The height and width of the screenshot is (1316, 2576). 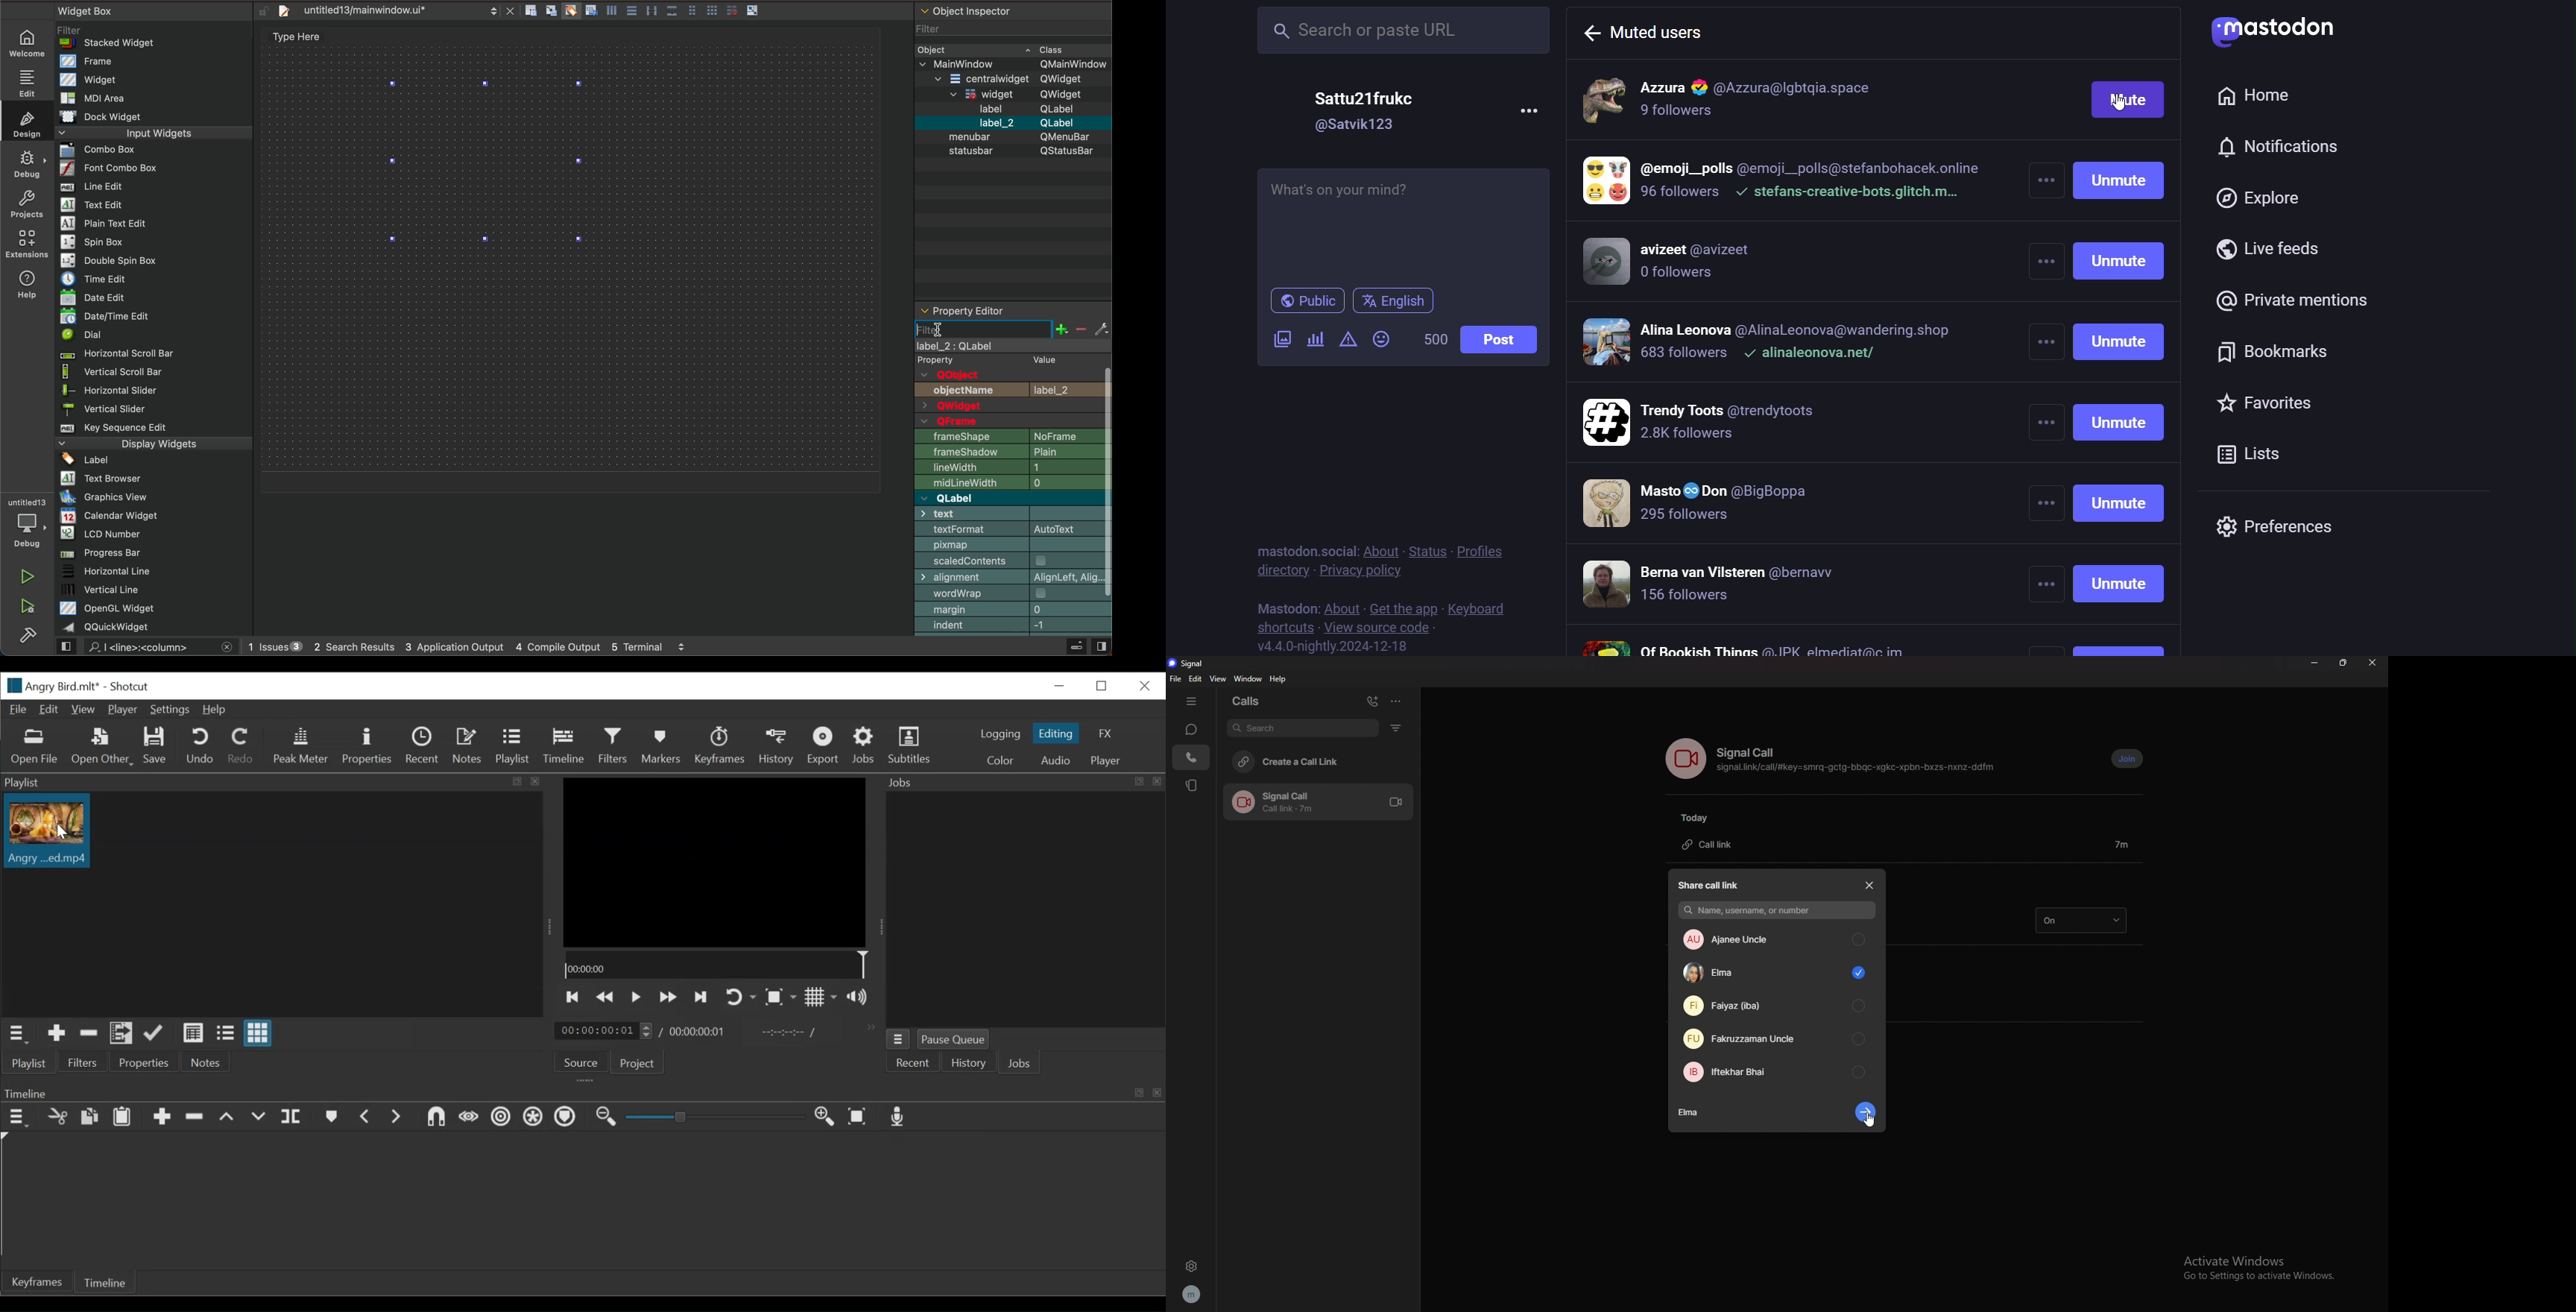 What do you see at coordinates (228, 1117) in the screenshot?
I see `Lift` at bounding box center [228, 1117].